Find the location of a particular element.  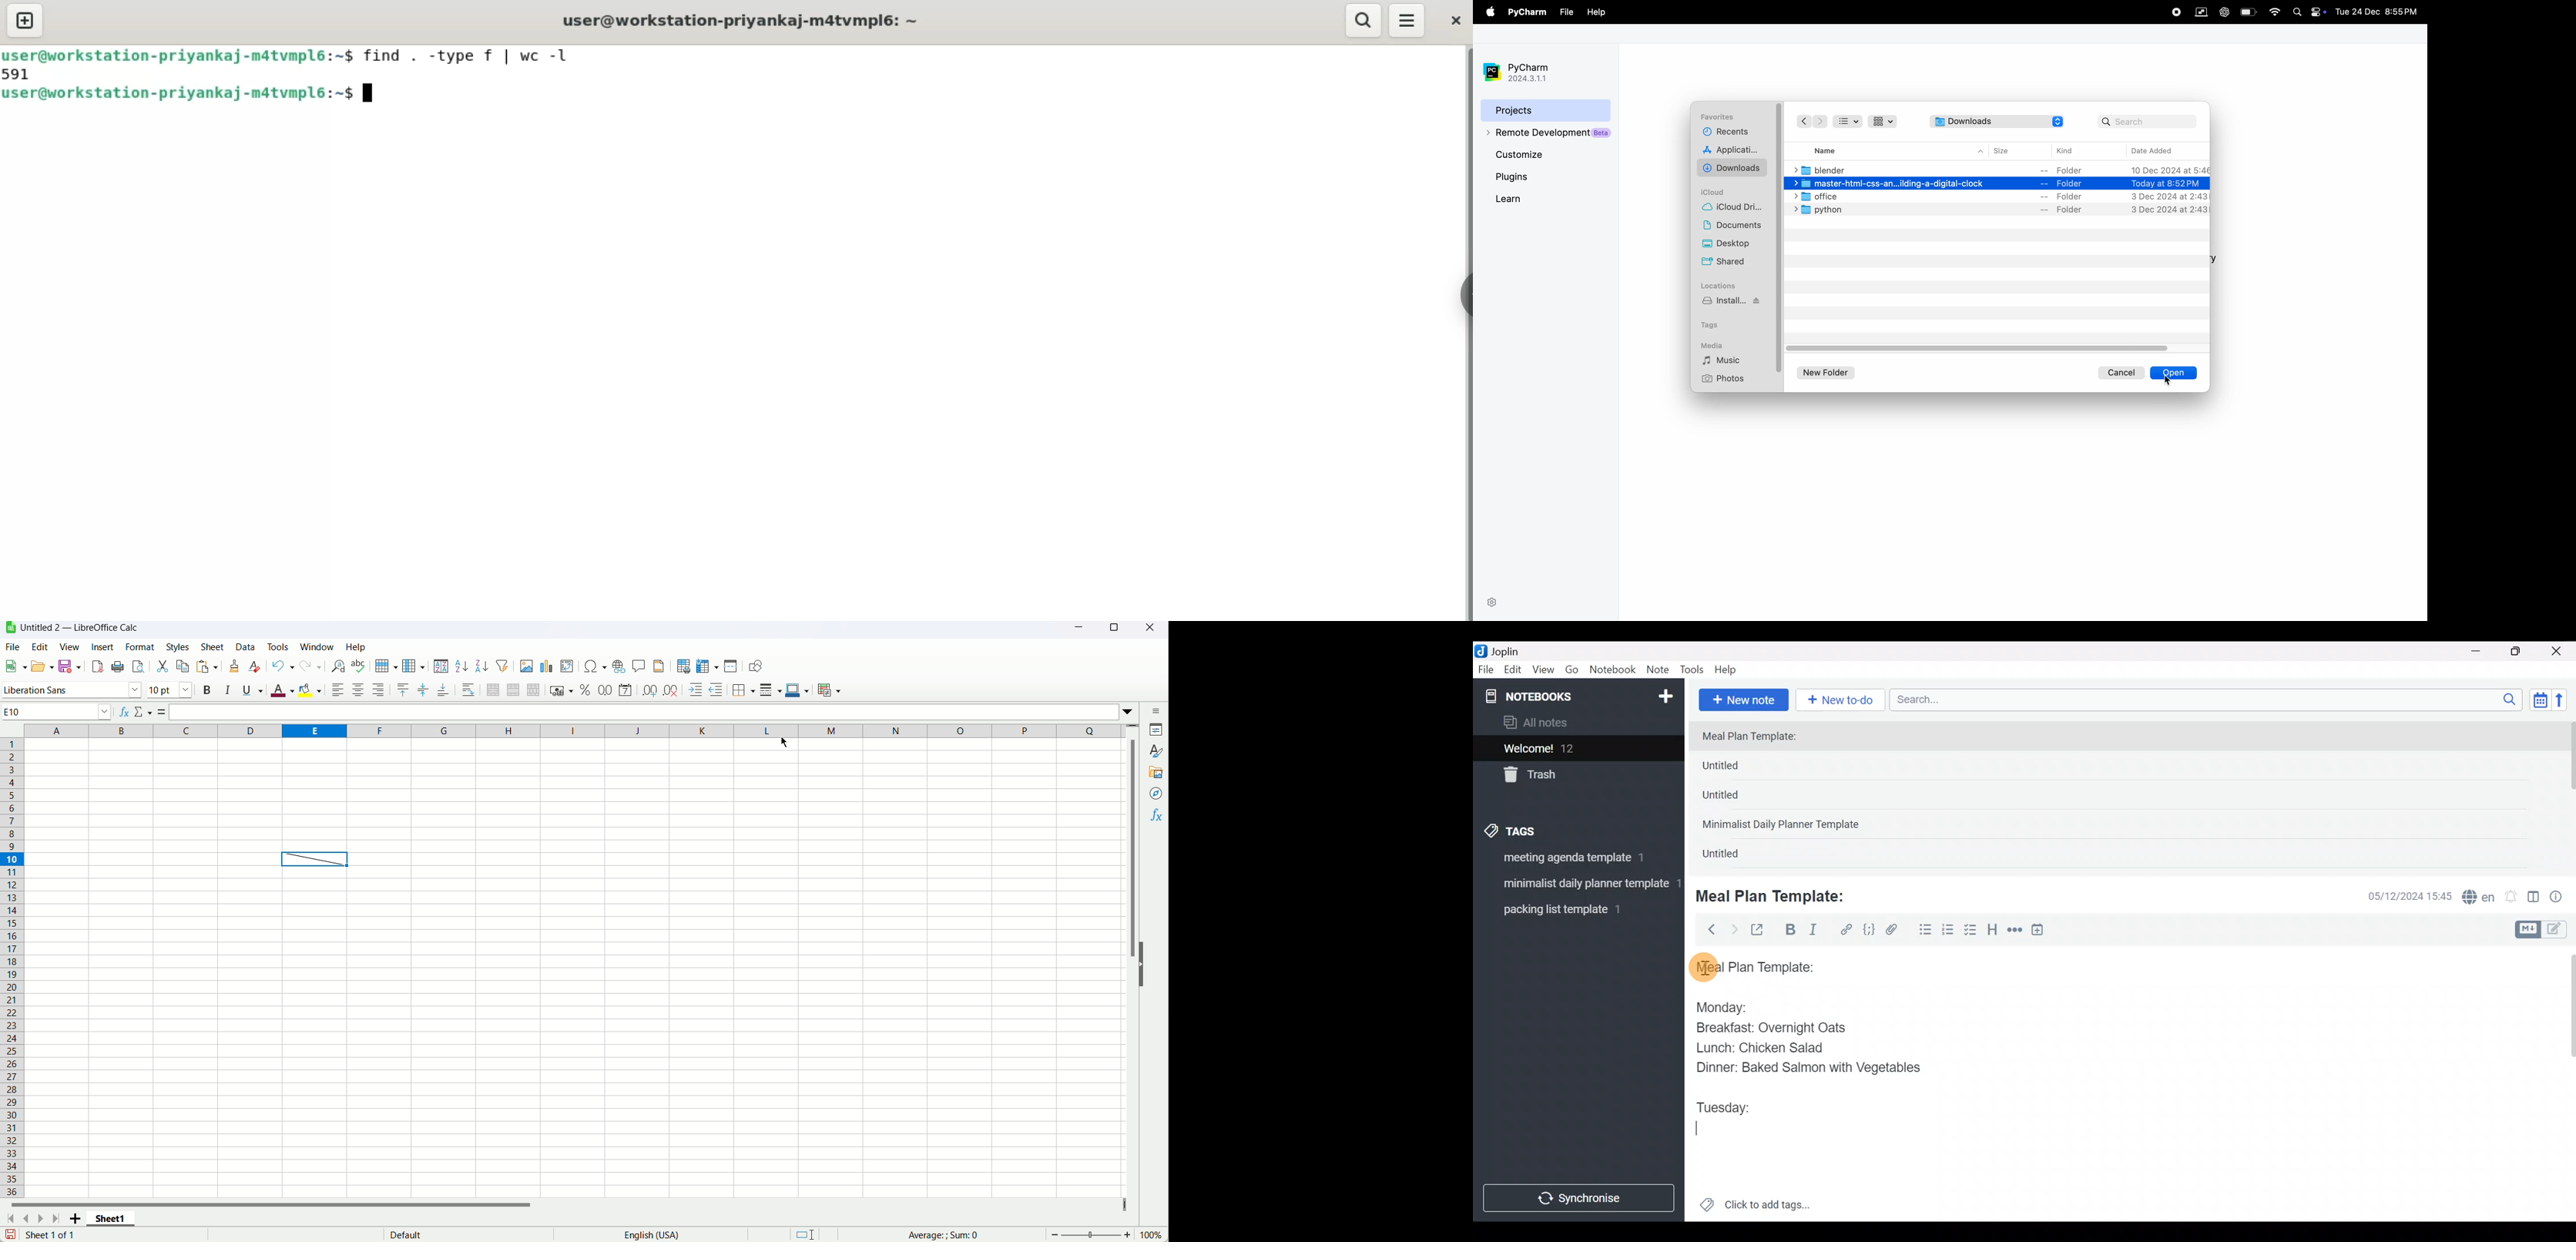

Welcome! is located at coordinates (1577, 749).